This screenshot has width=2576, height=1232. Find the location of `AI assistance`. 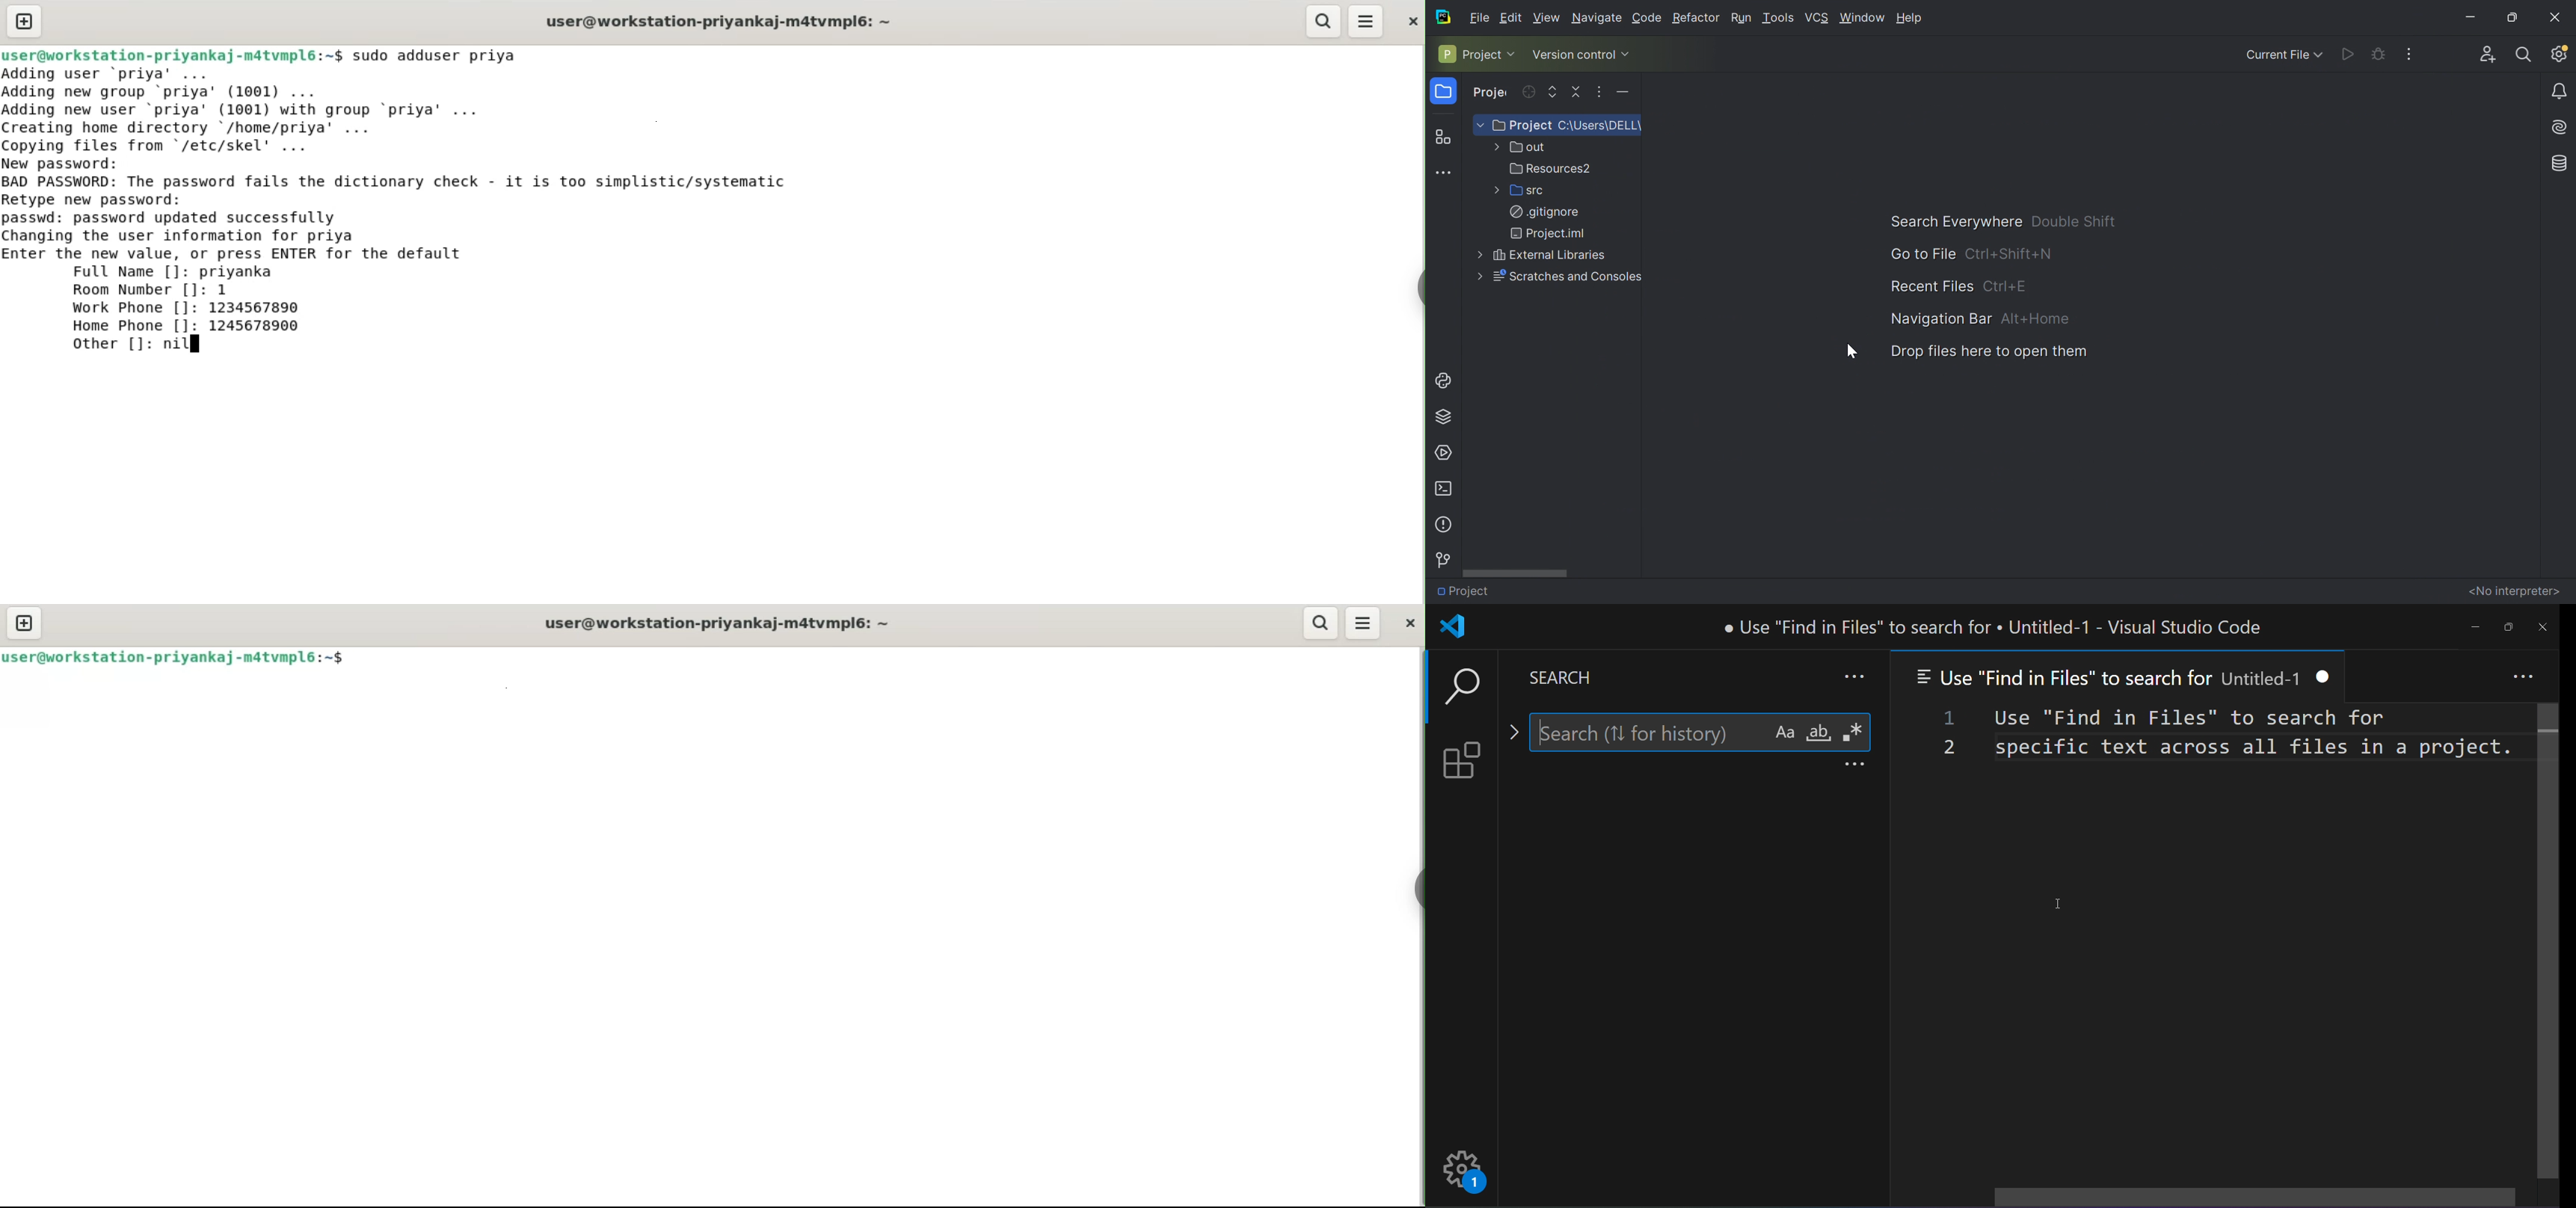

AI assistance is located at coordinates (2562, 126).